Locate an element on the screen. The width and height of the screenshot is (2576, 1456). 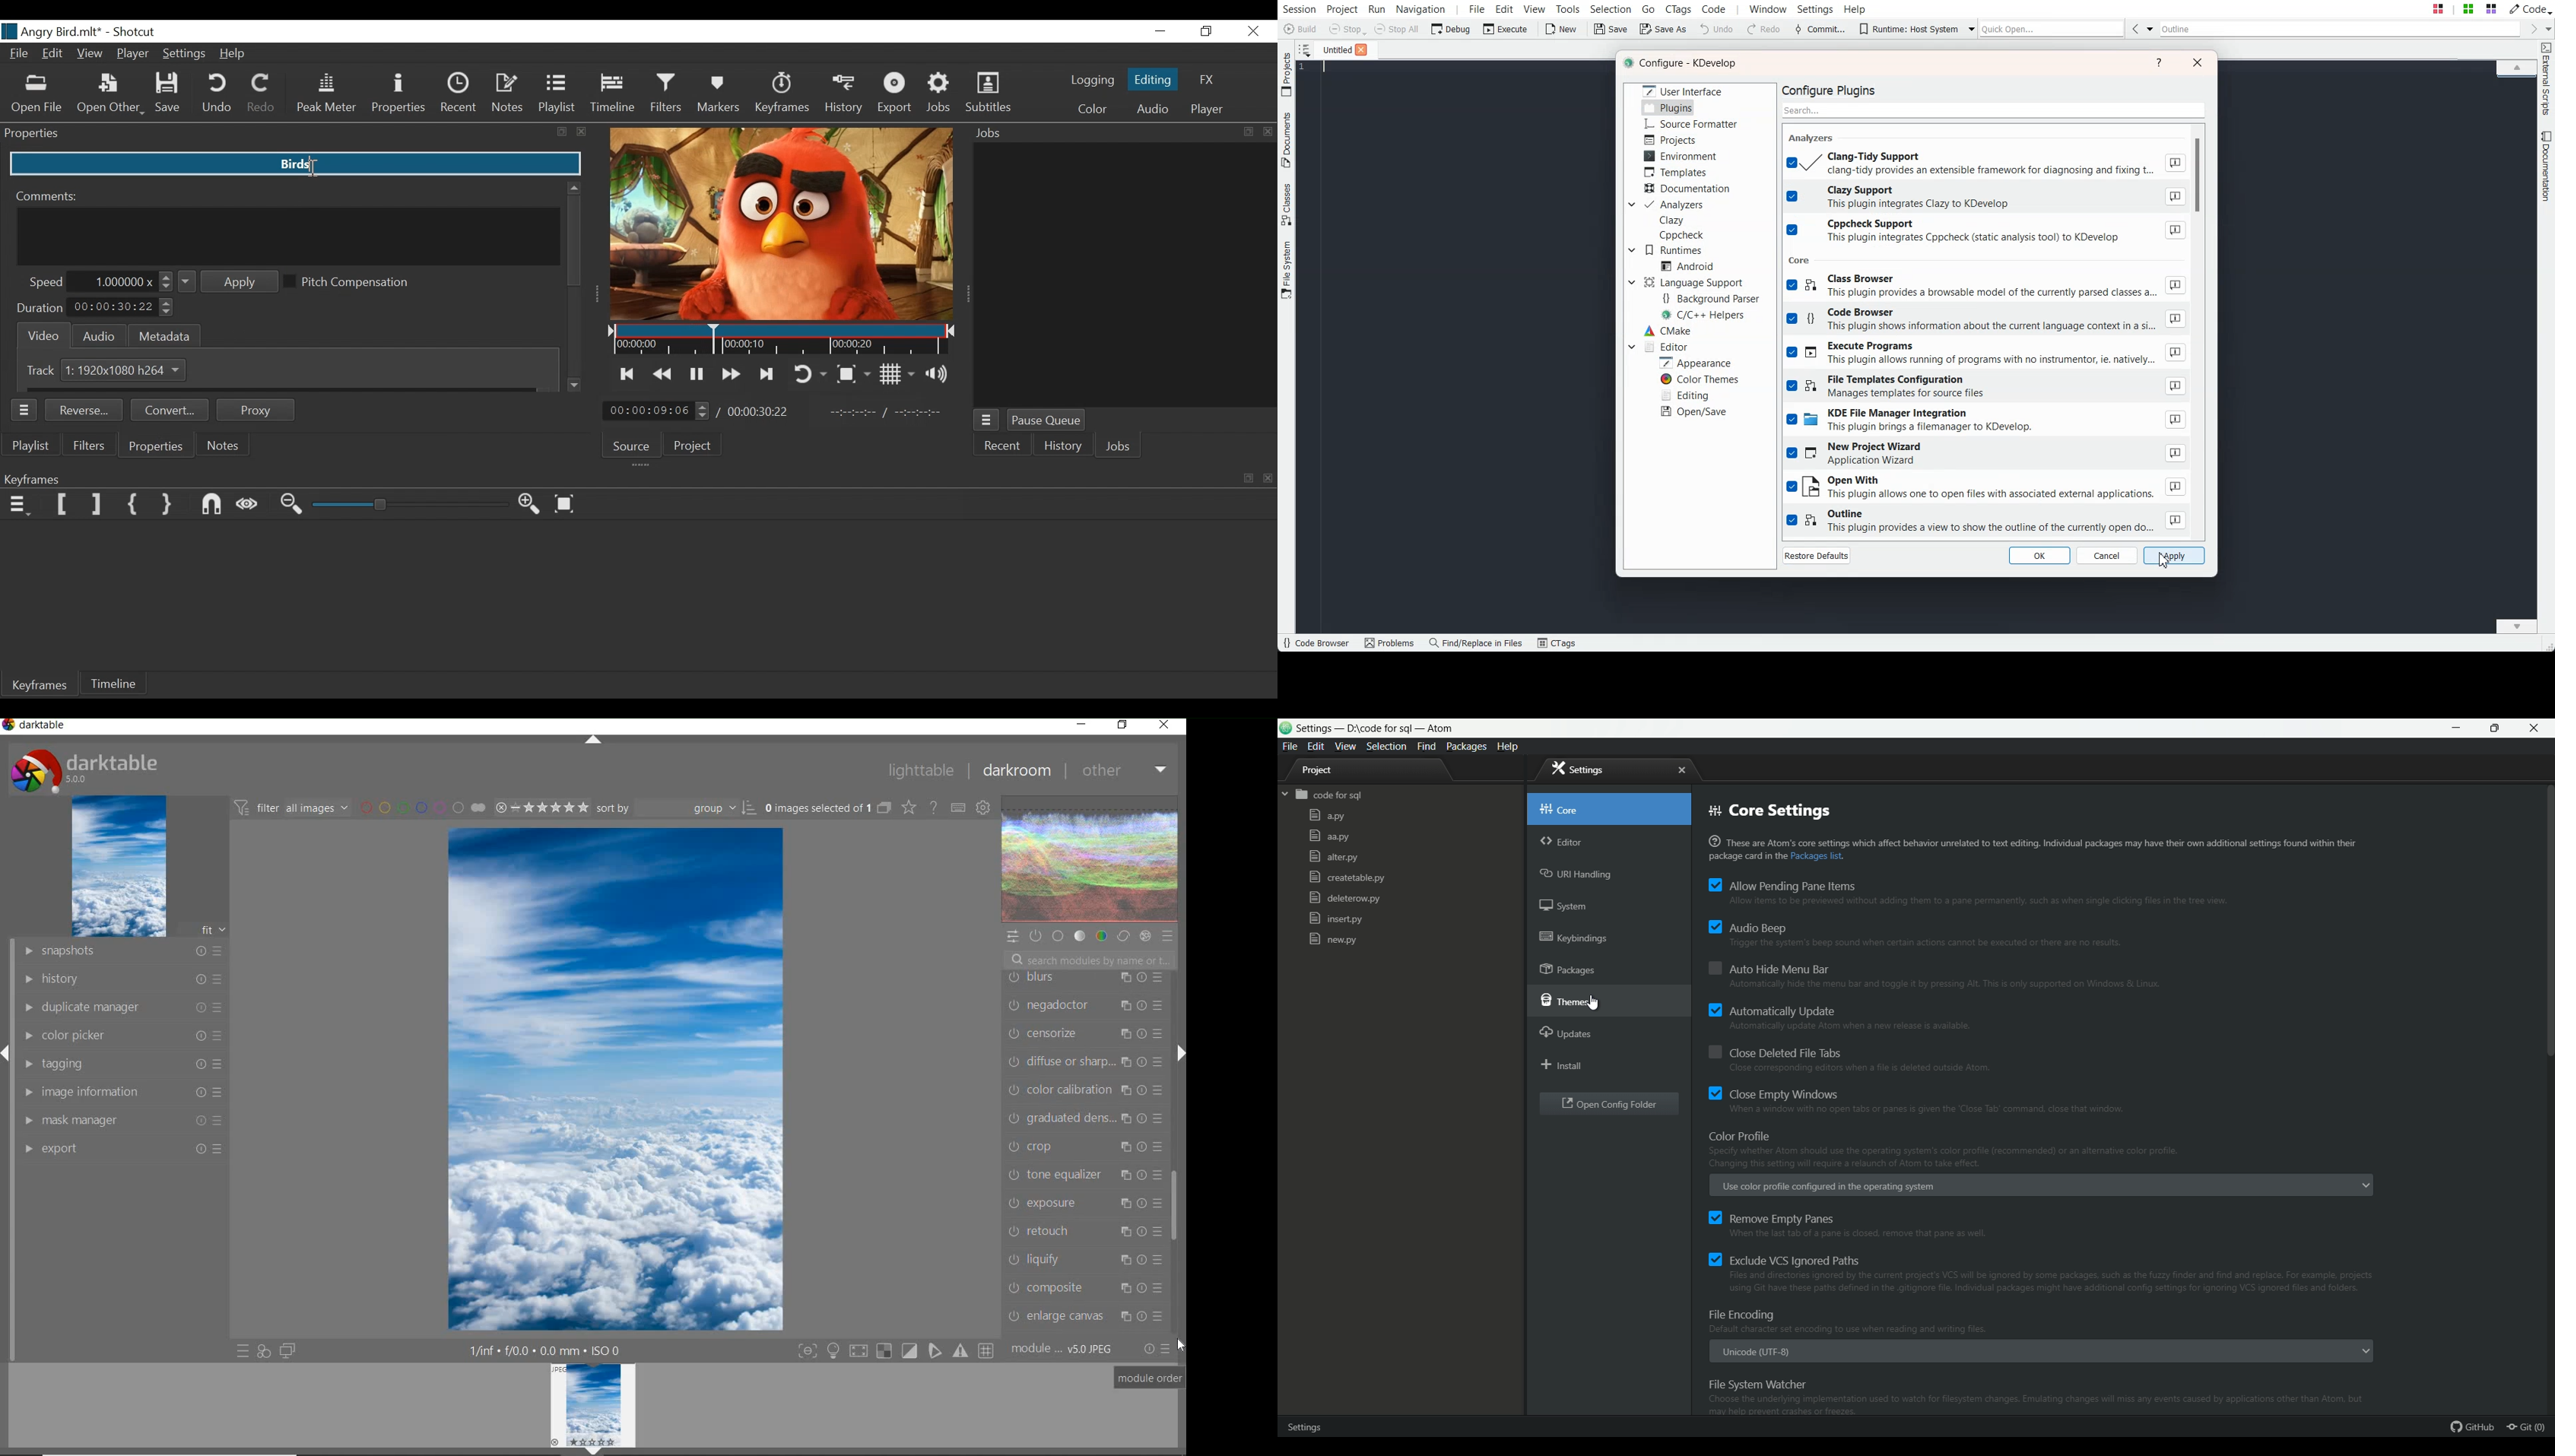
Total Duration is located at coordinates (760, 413).